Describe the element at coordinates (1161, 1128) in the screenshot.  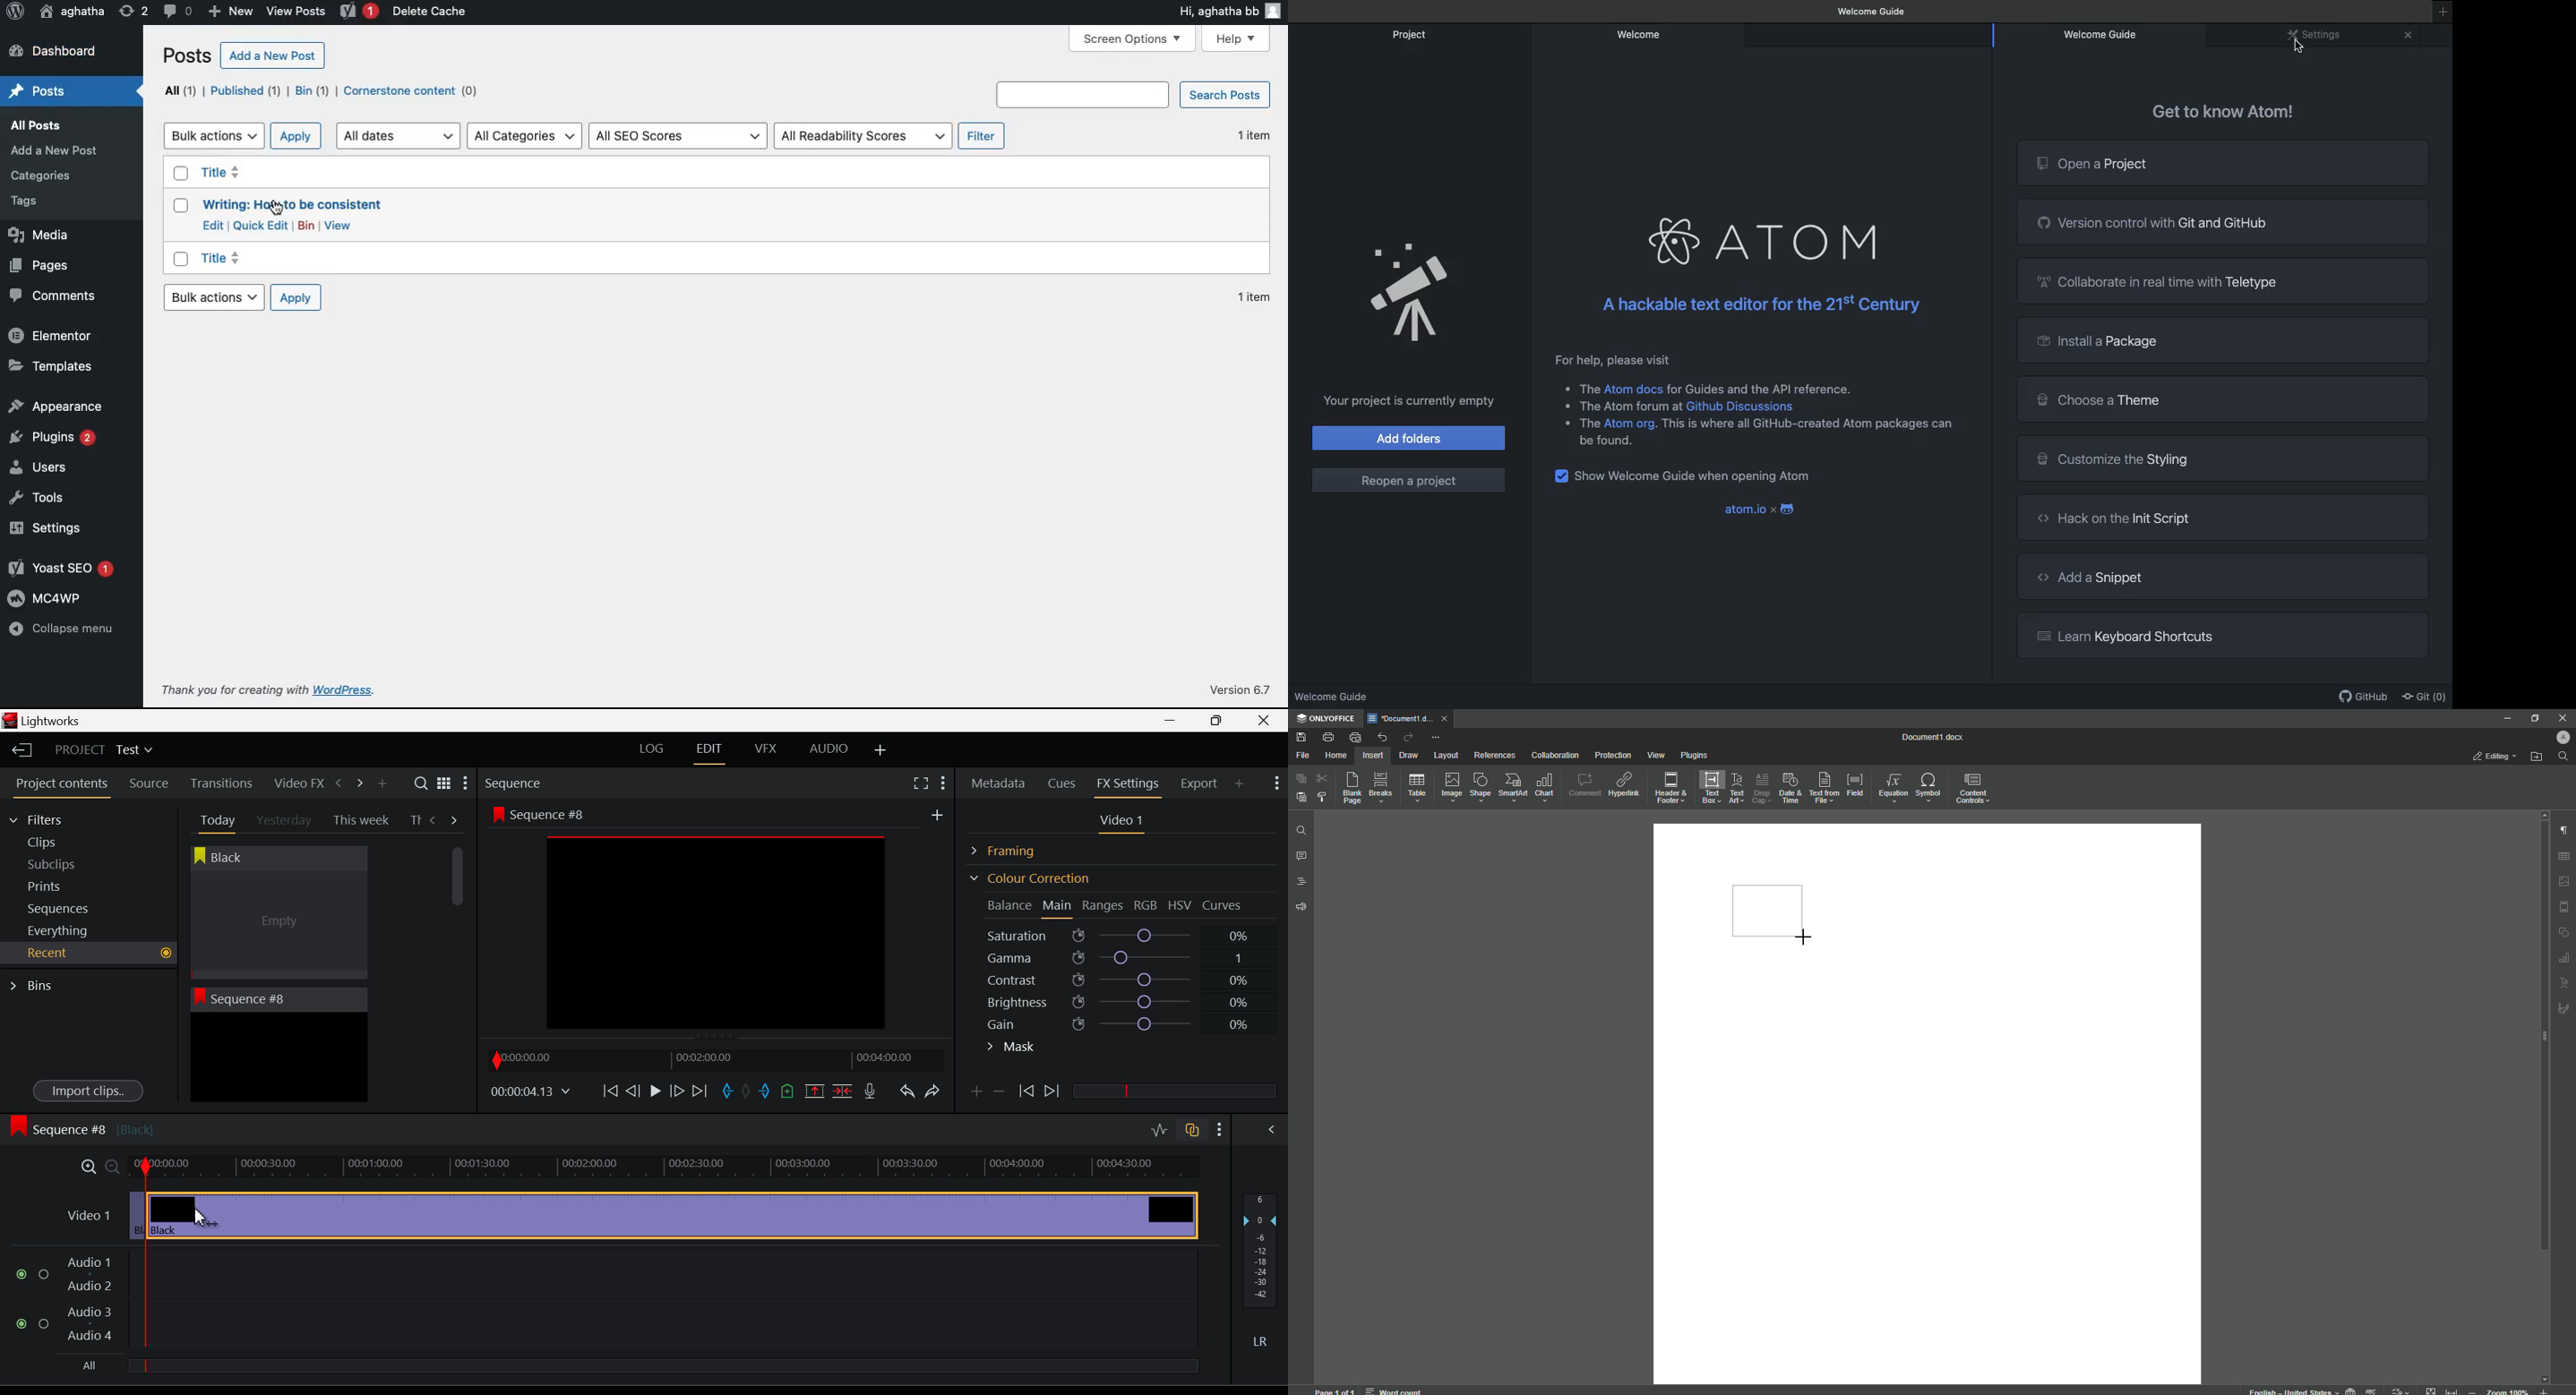
I see `Toggle audio editing levels` at that location.